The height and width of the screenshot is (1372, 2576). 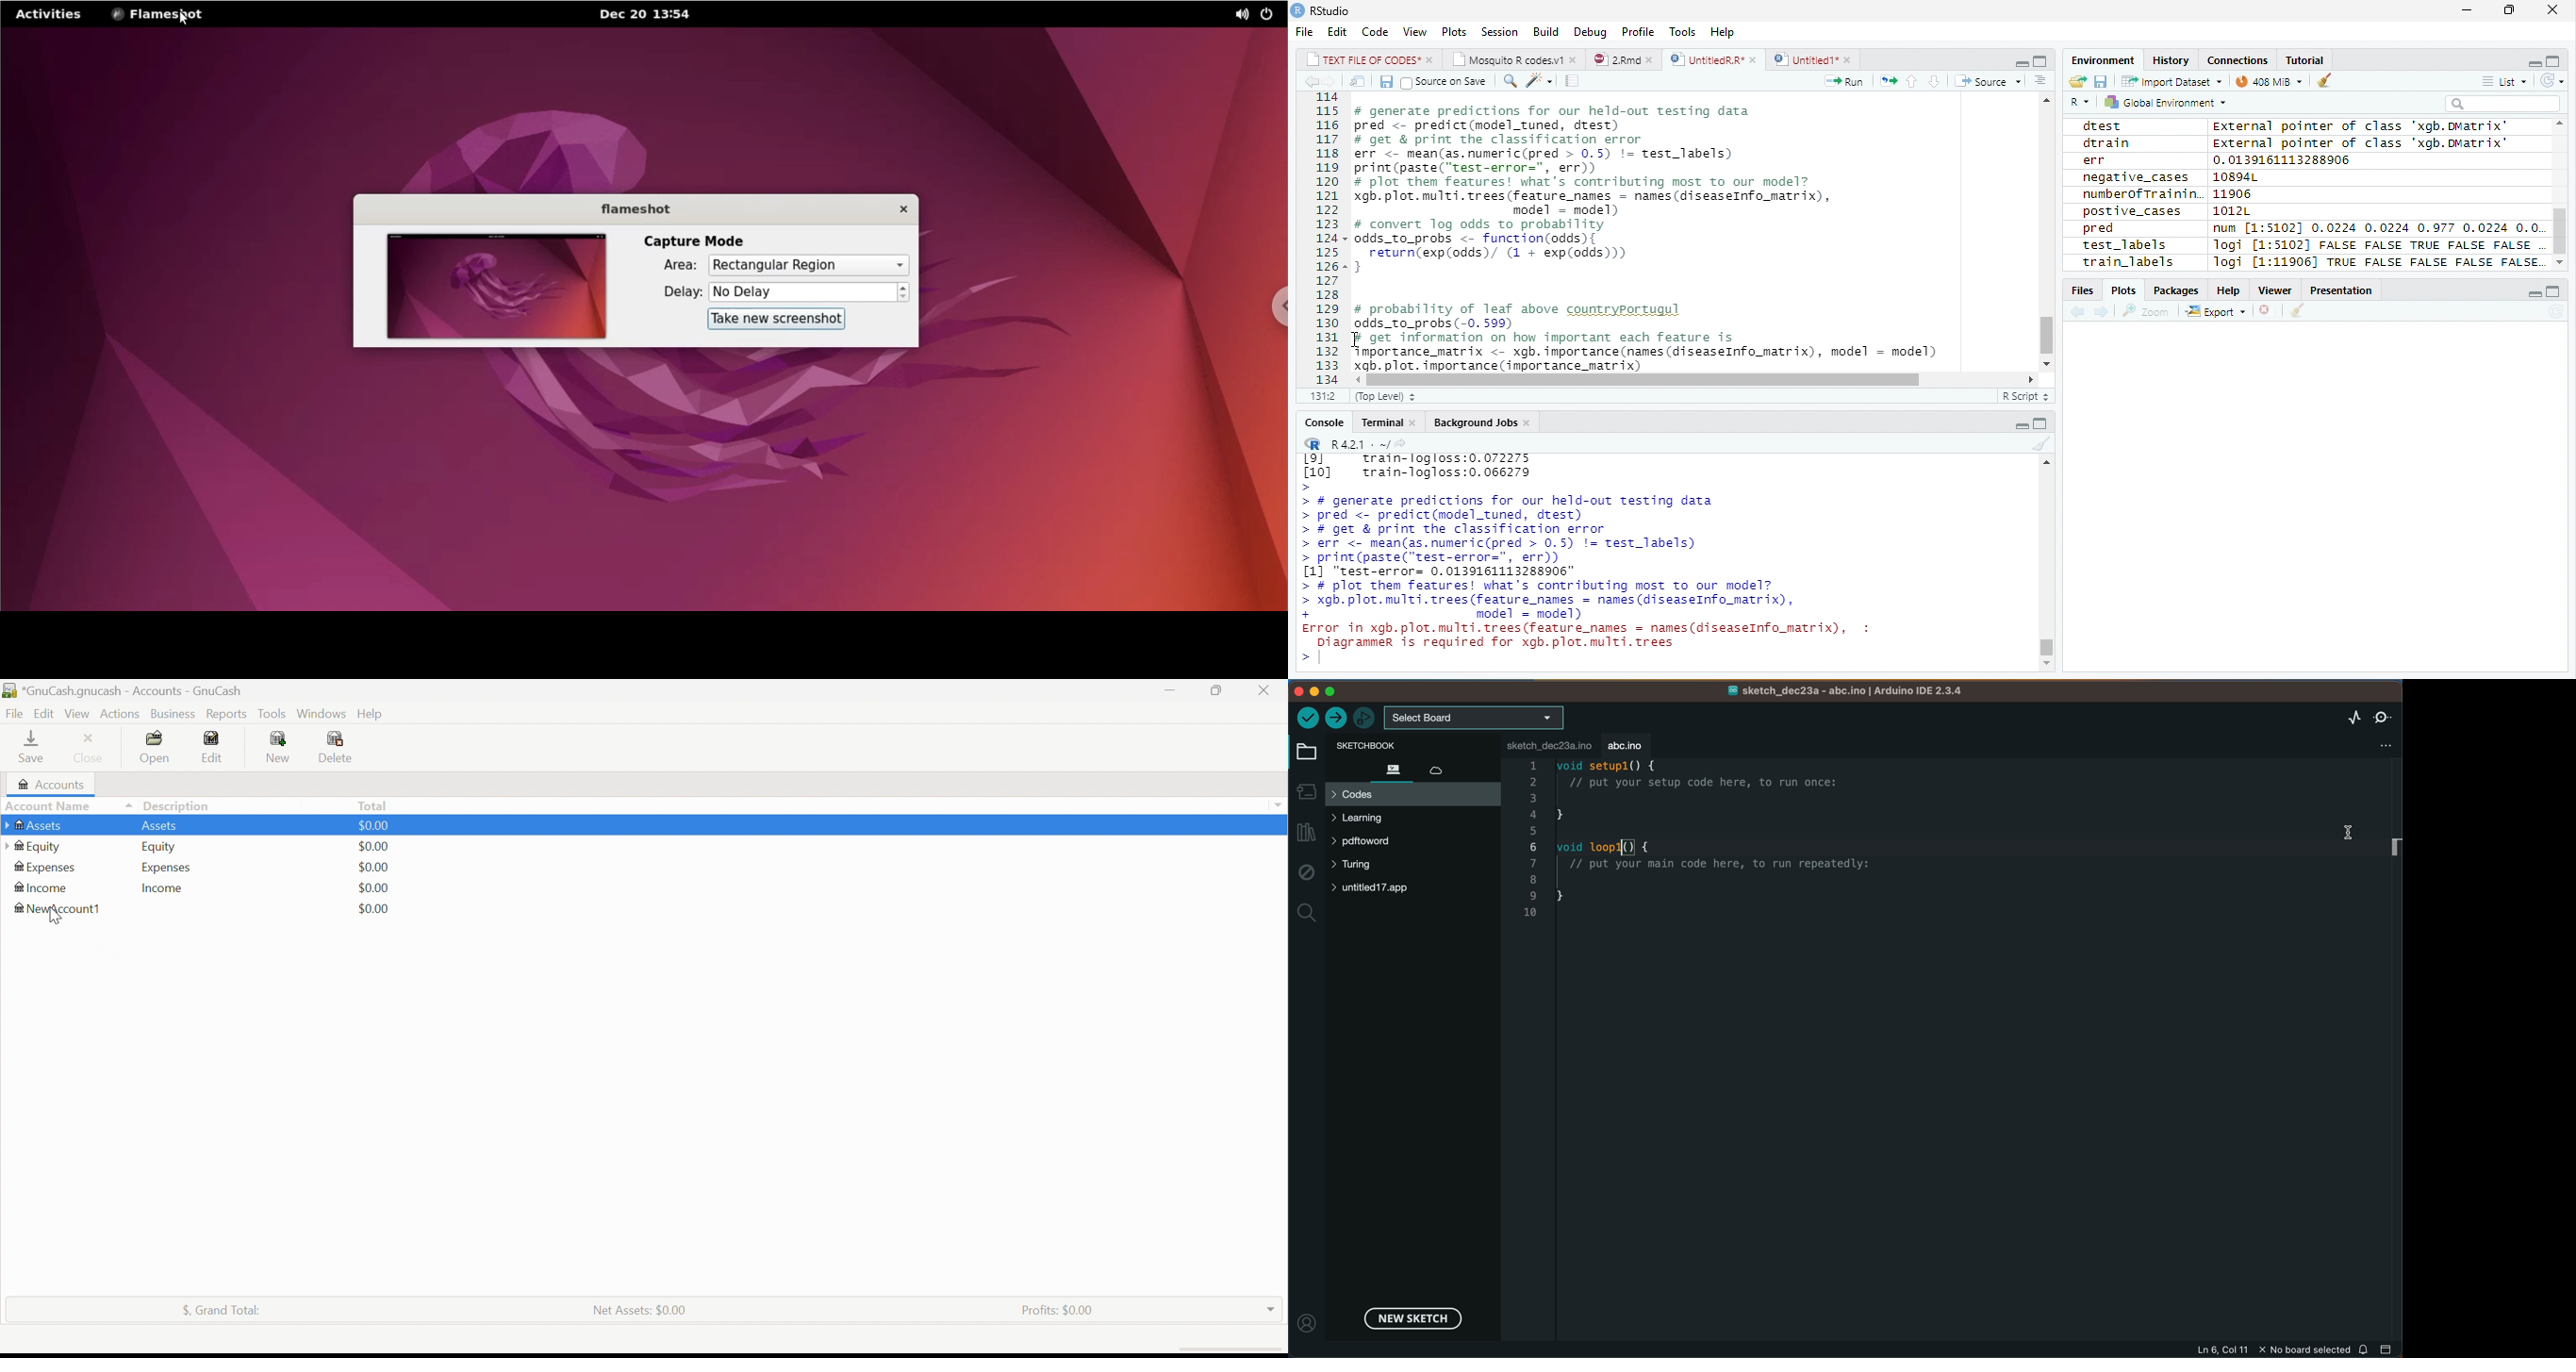 I want to click on 1:1, so click(x=1324, y=395).